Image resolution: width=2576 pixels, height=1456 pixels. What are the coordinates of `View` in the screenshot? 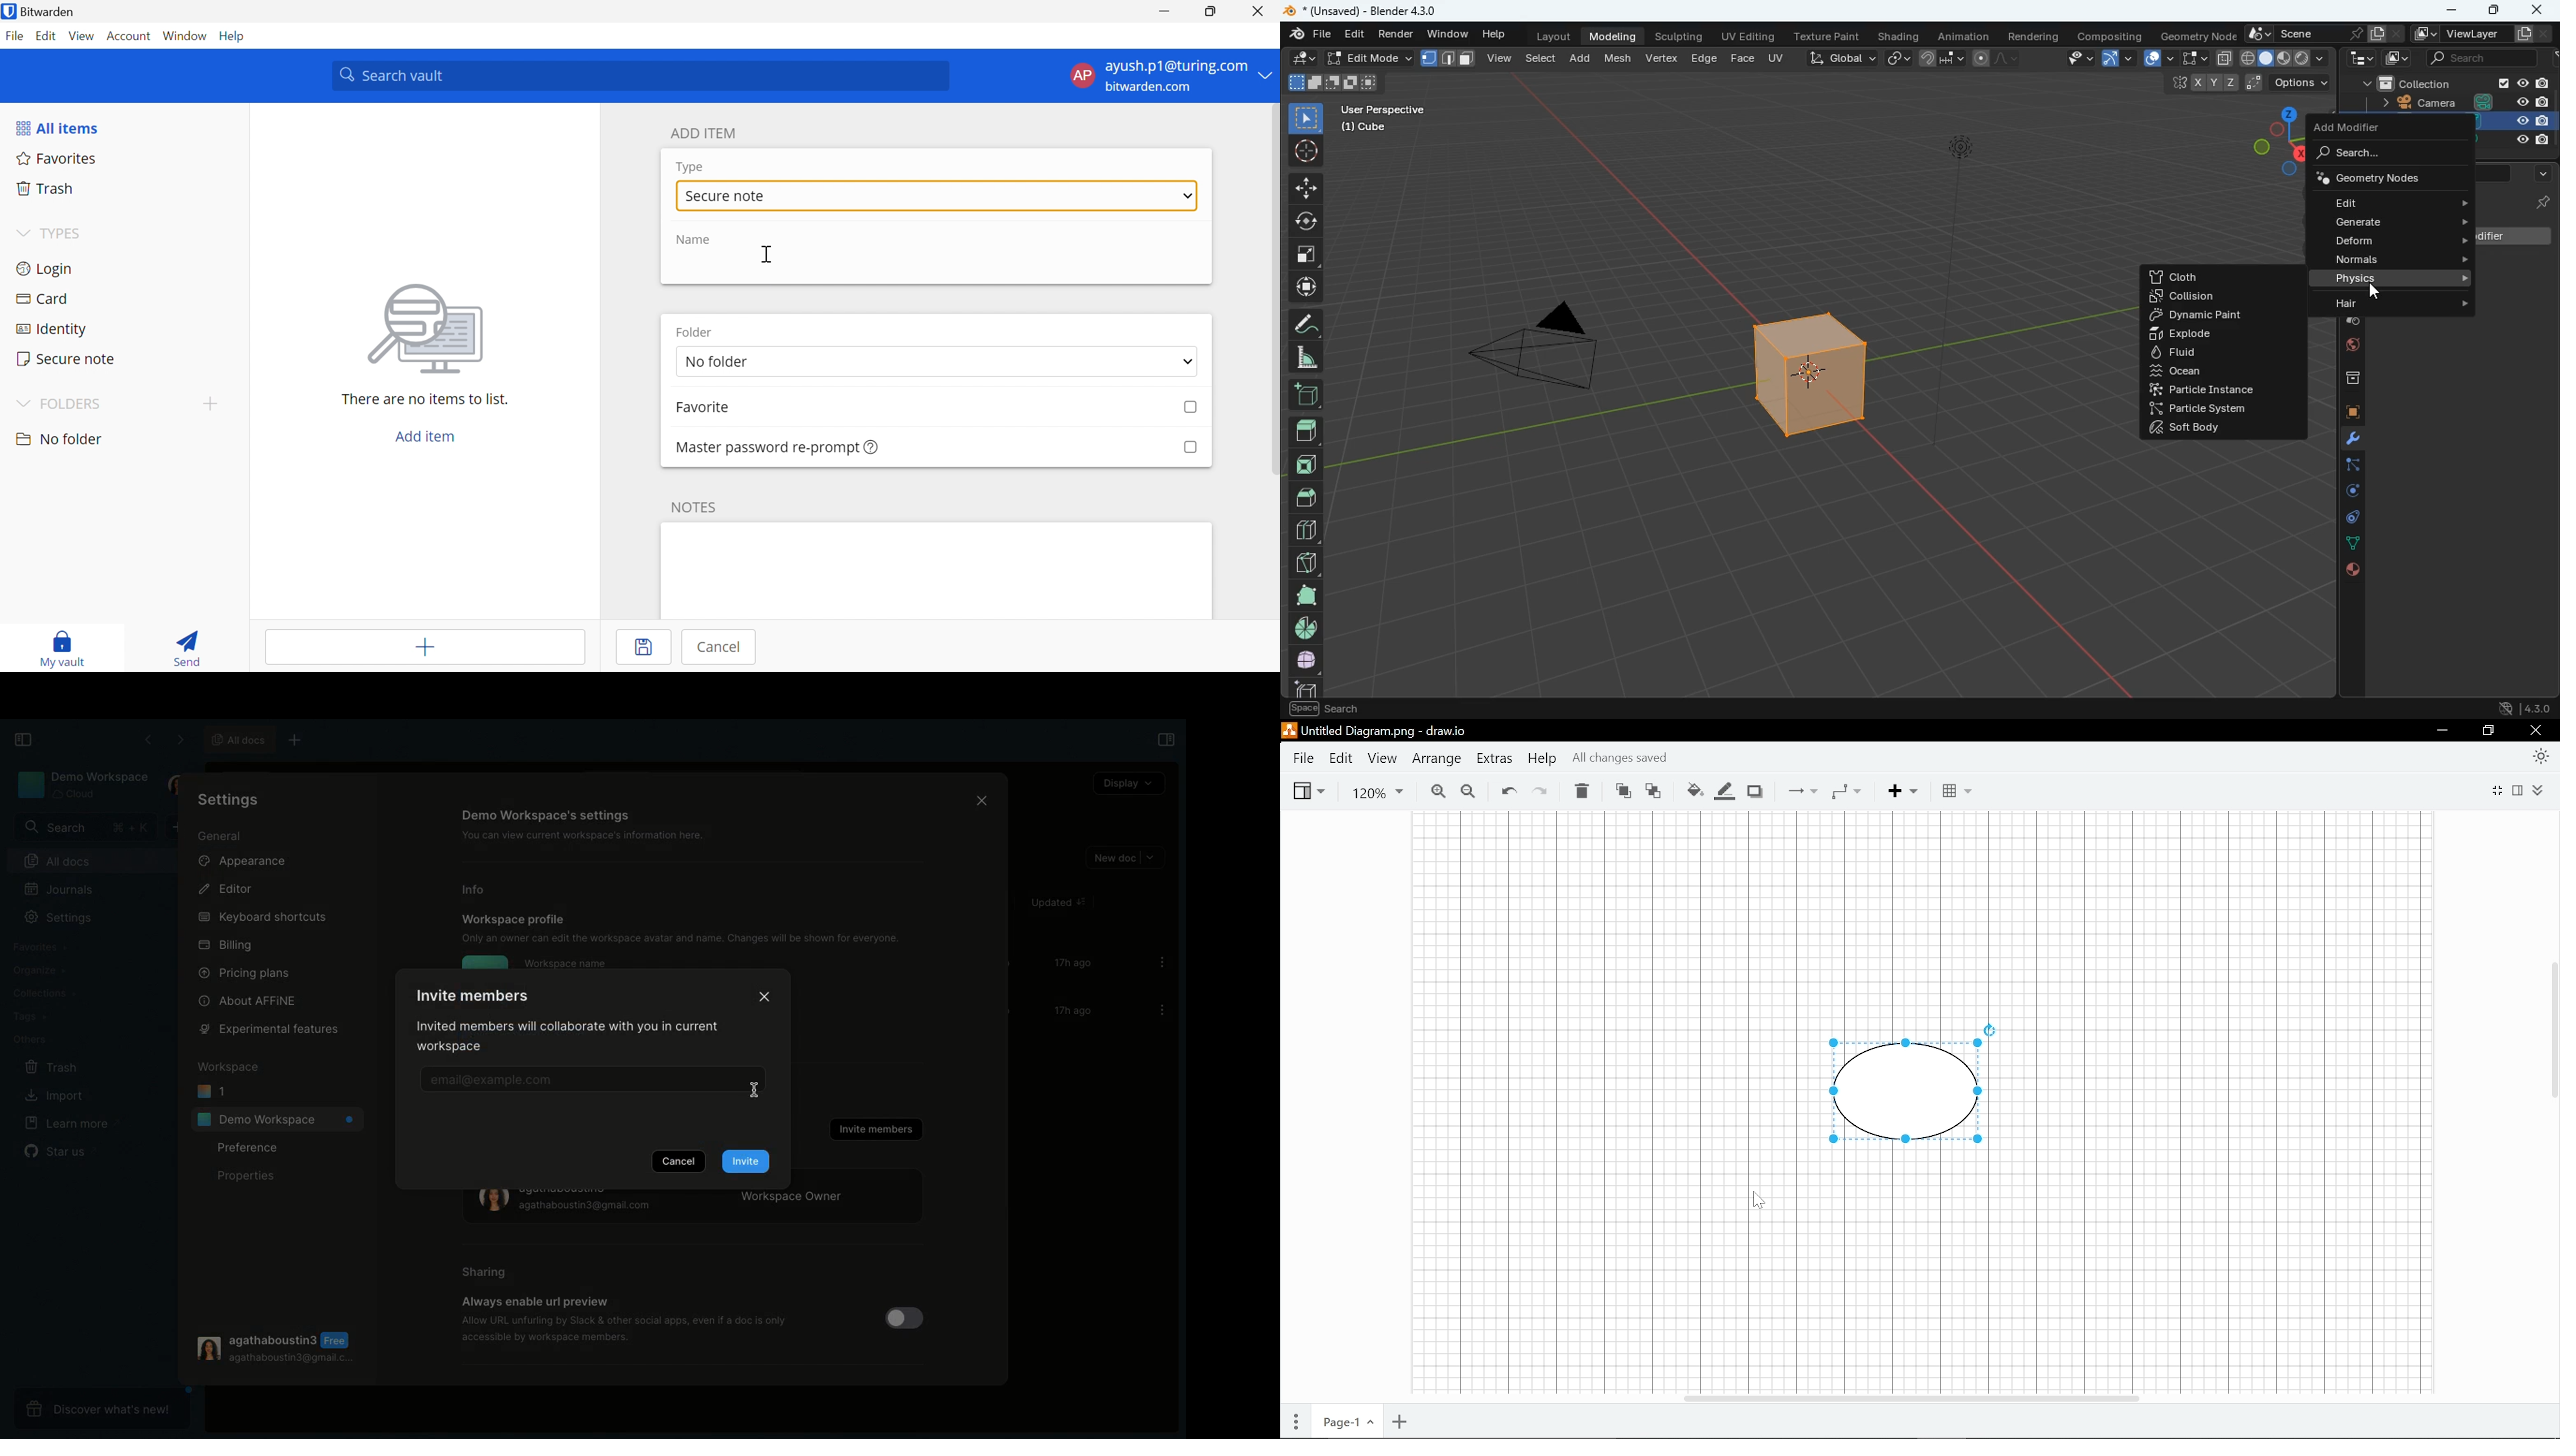 It's located at (1382, 759).